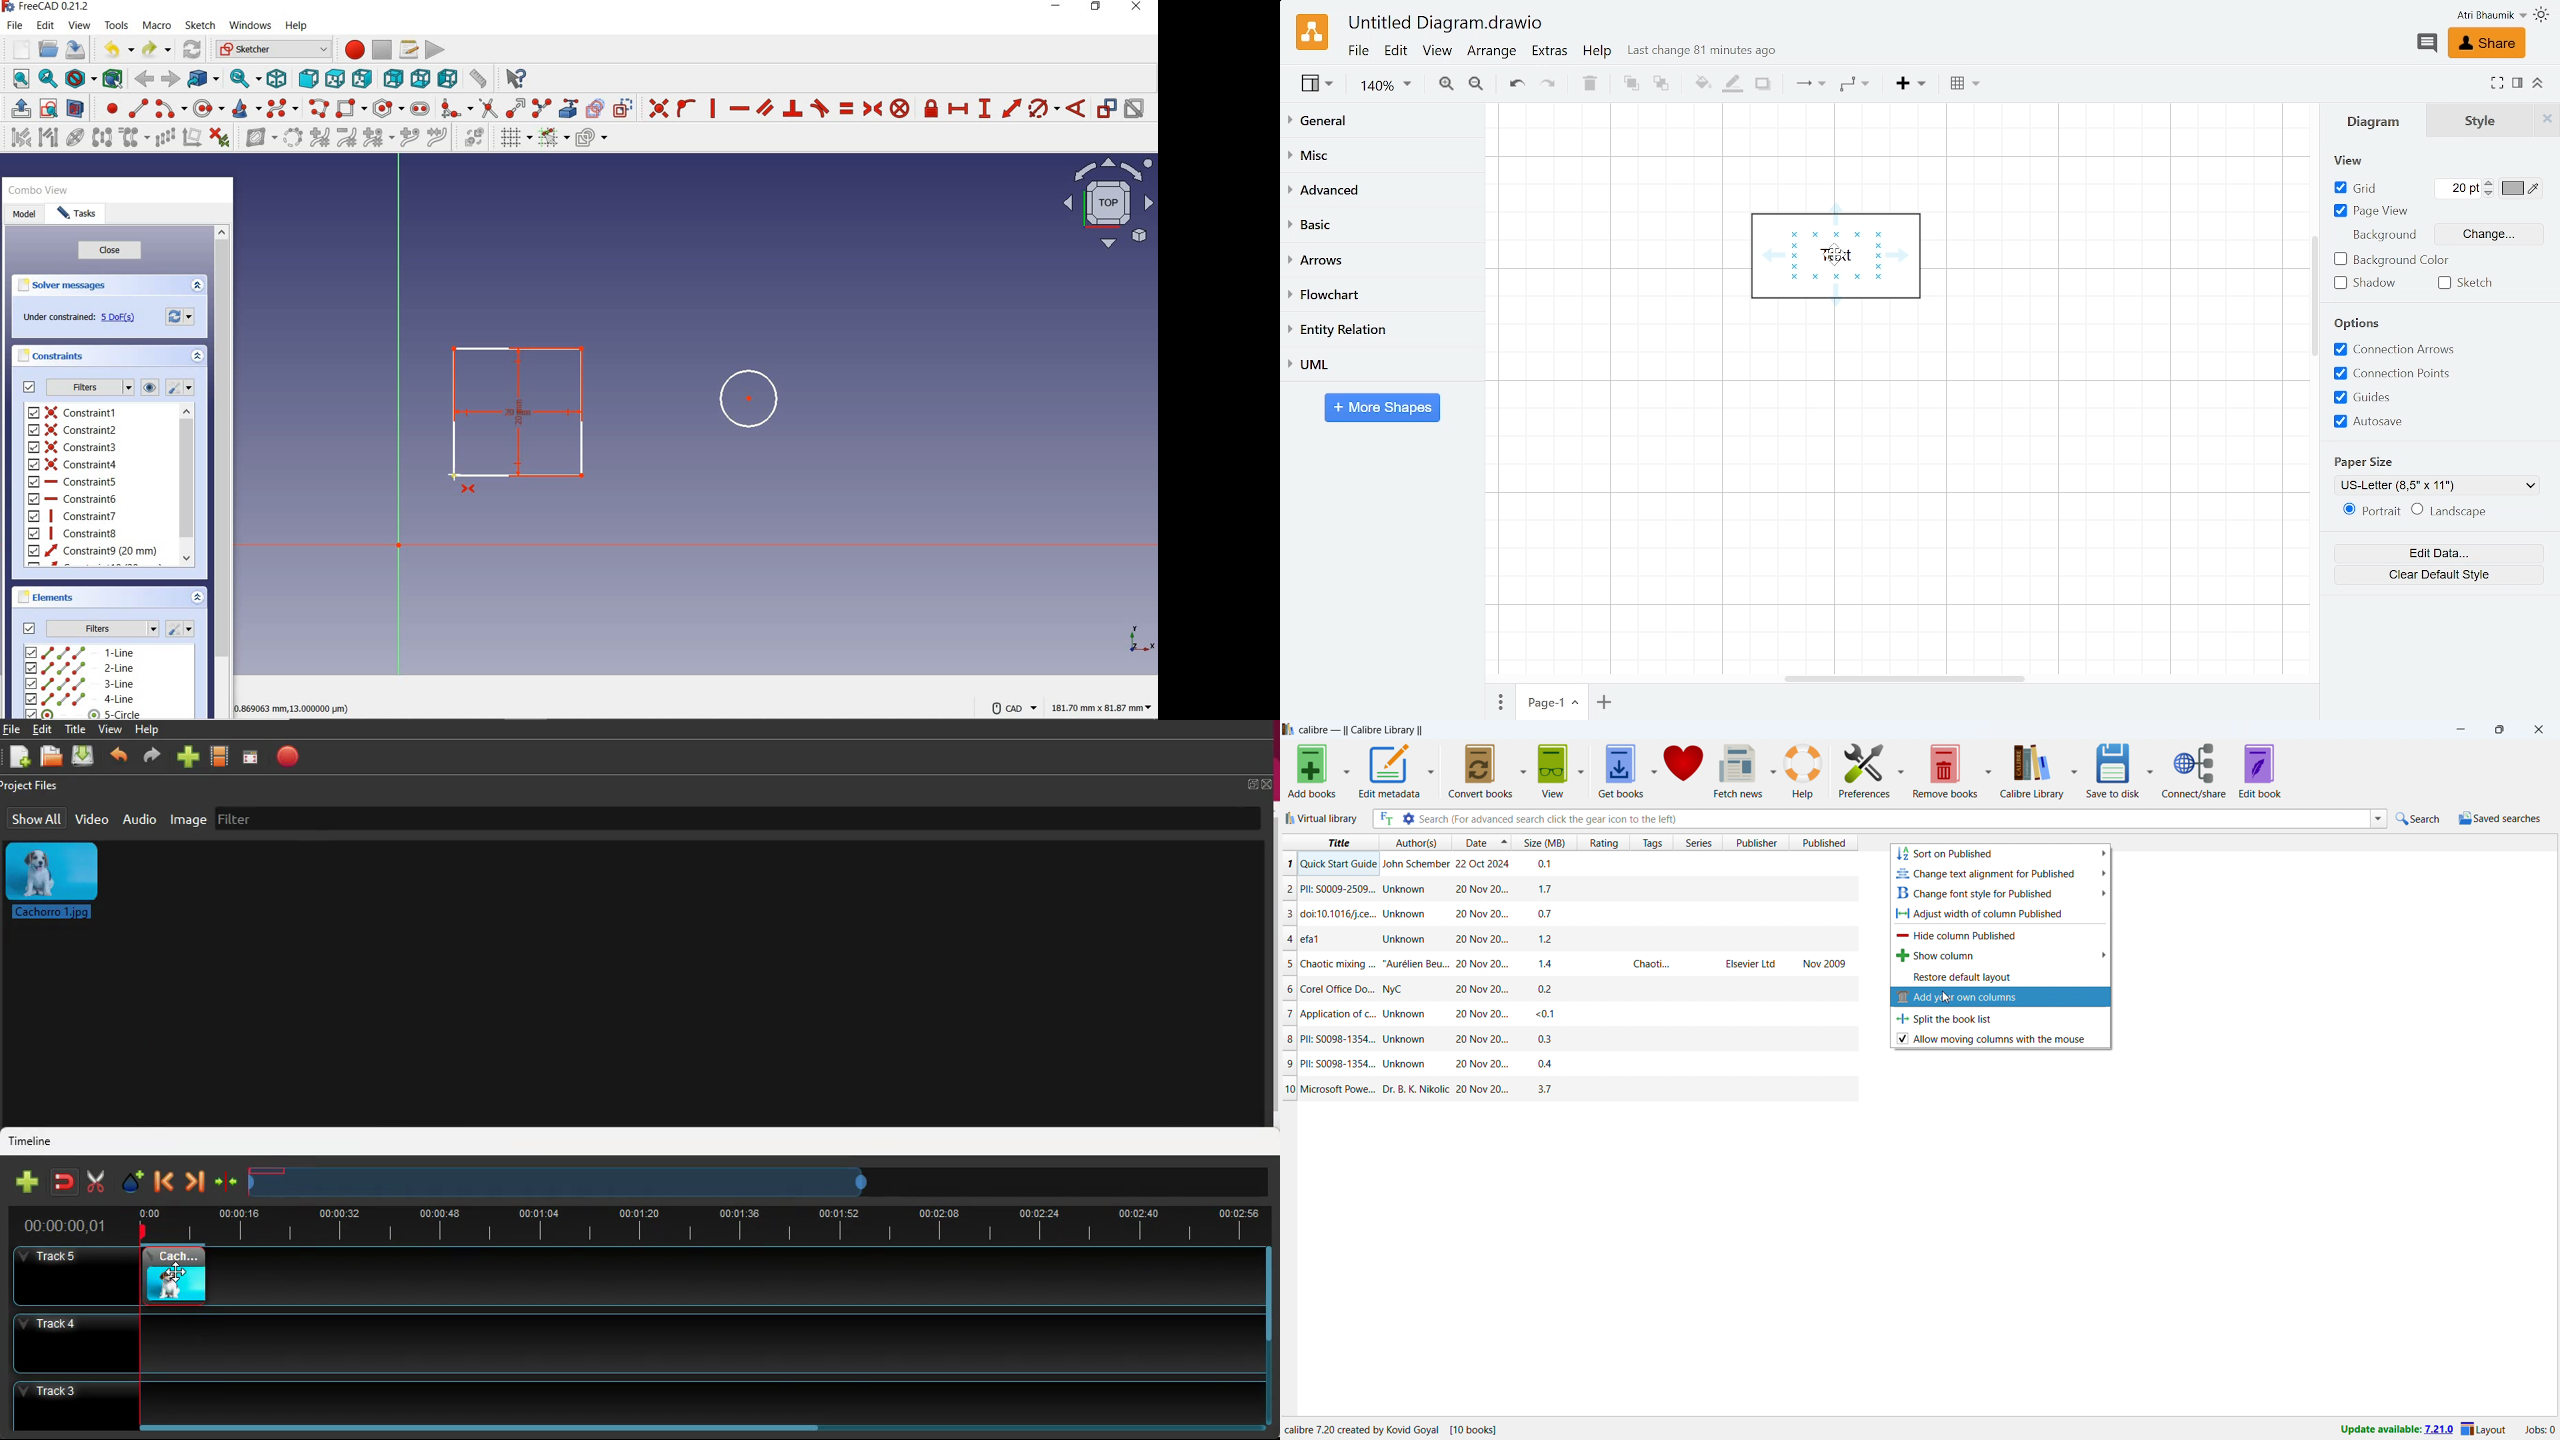 This screenshot has height=1456, width=2576. What do you see at coordinates (2001, 975) in the screenshot?
I see `restore default layout` at bounding box center [2001, 975].